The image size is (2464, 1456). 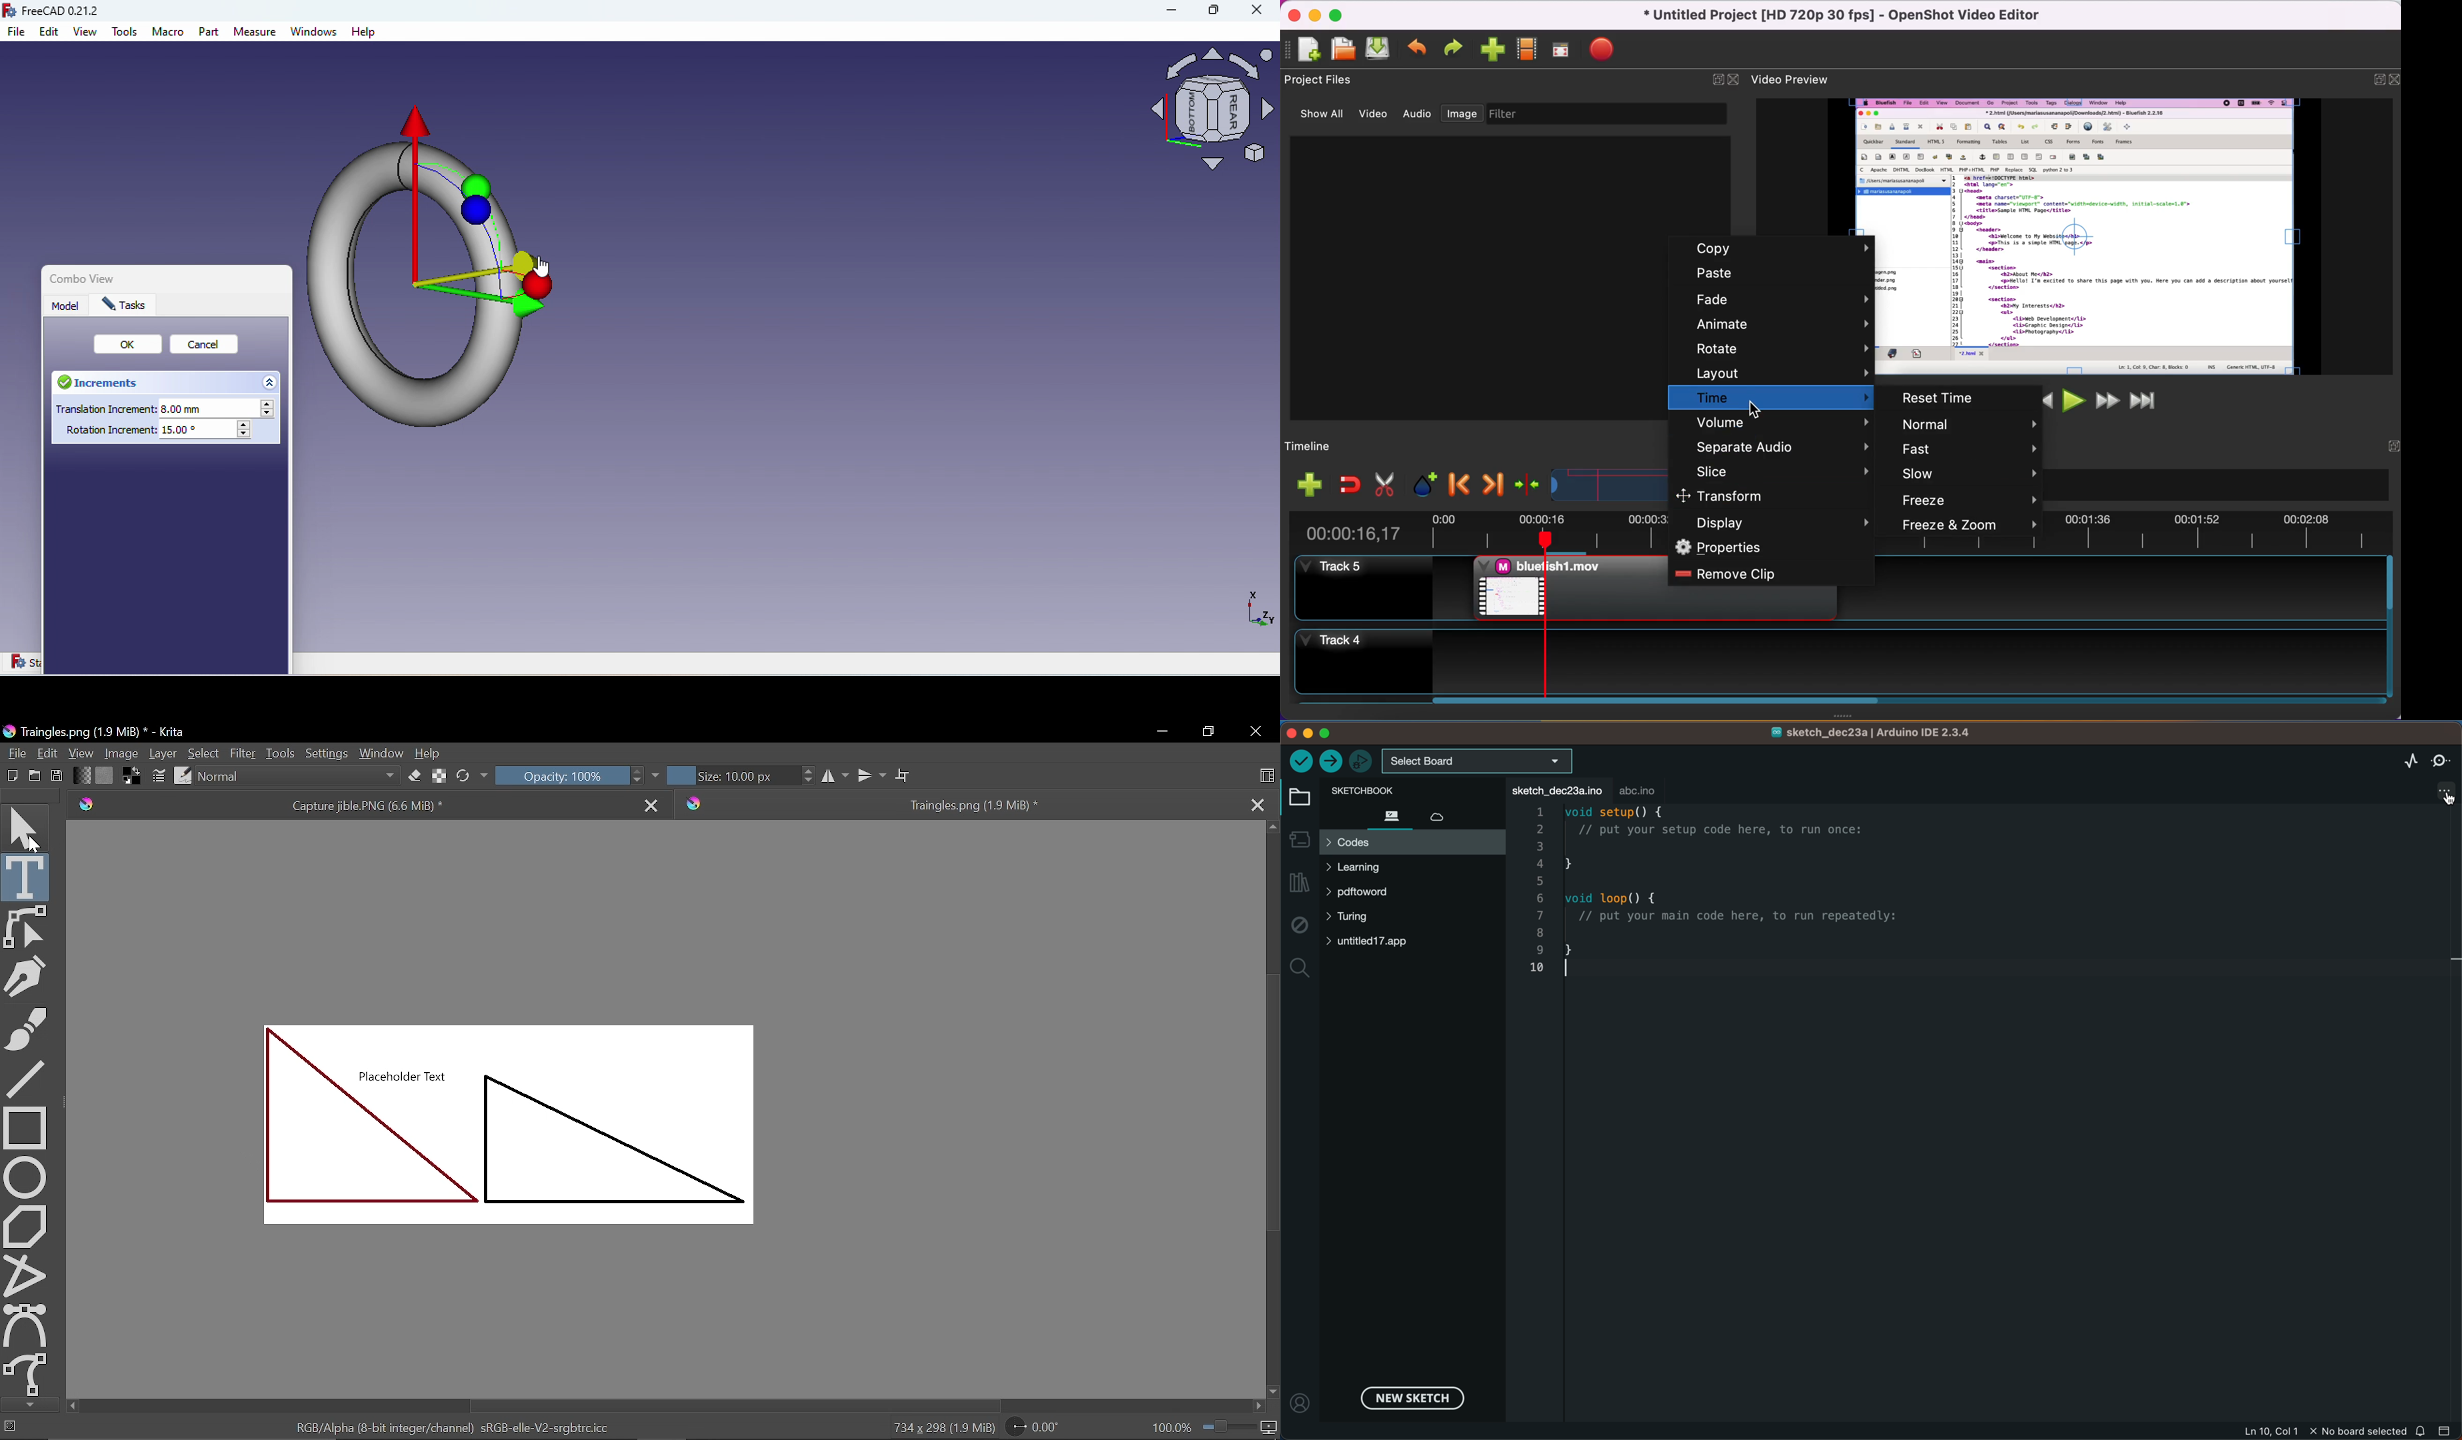 I want to click on Move to Z-axis, so click(x=524, y=258).